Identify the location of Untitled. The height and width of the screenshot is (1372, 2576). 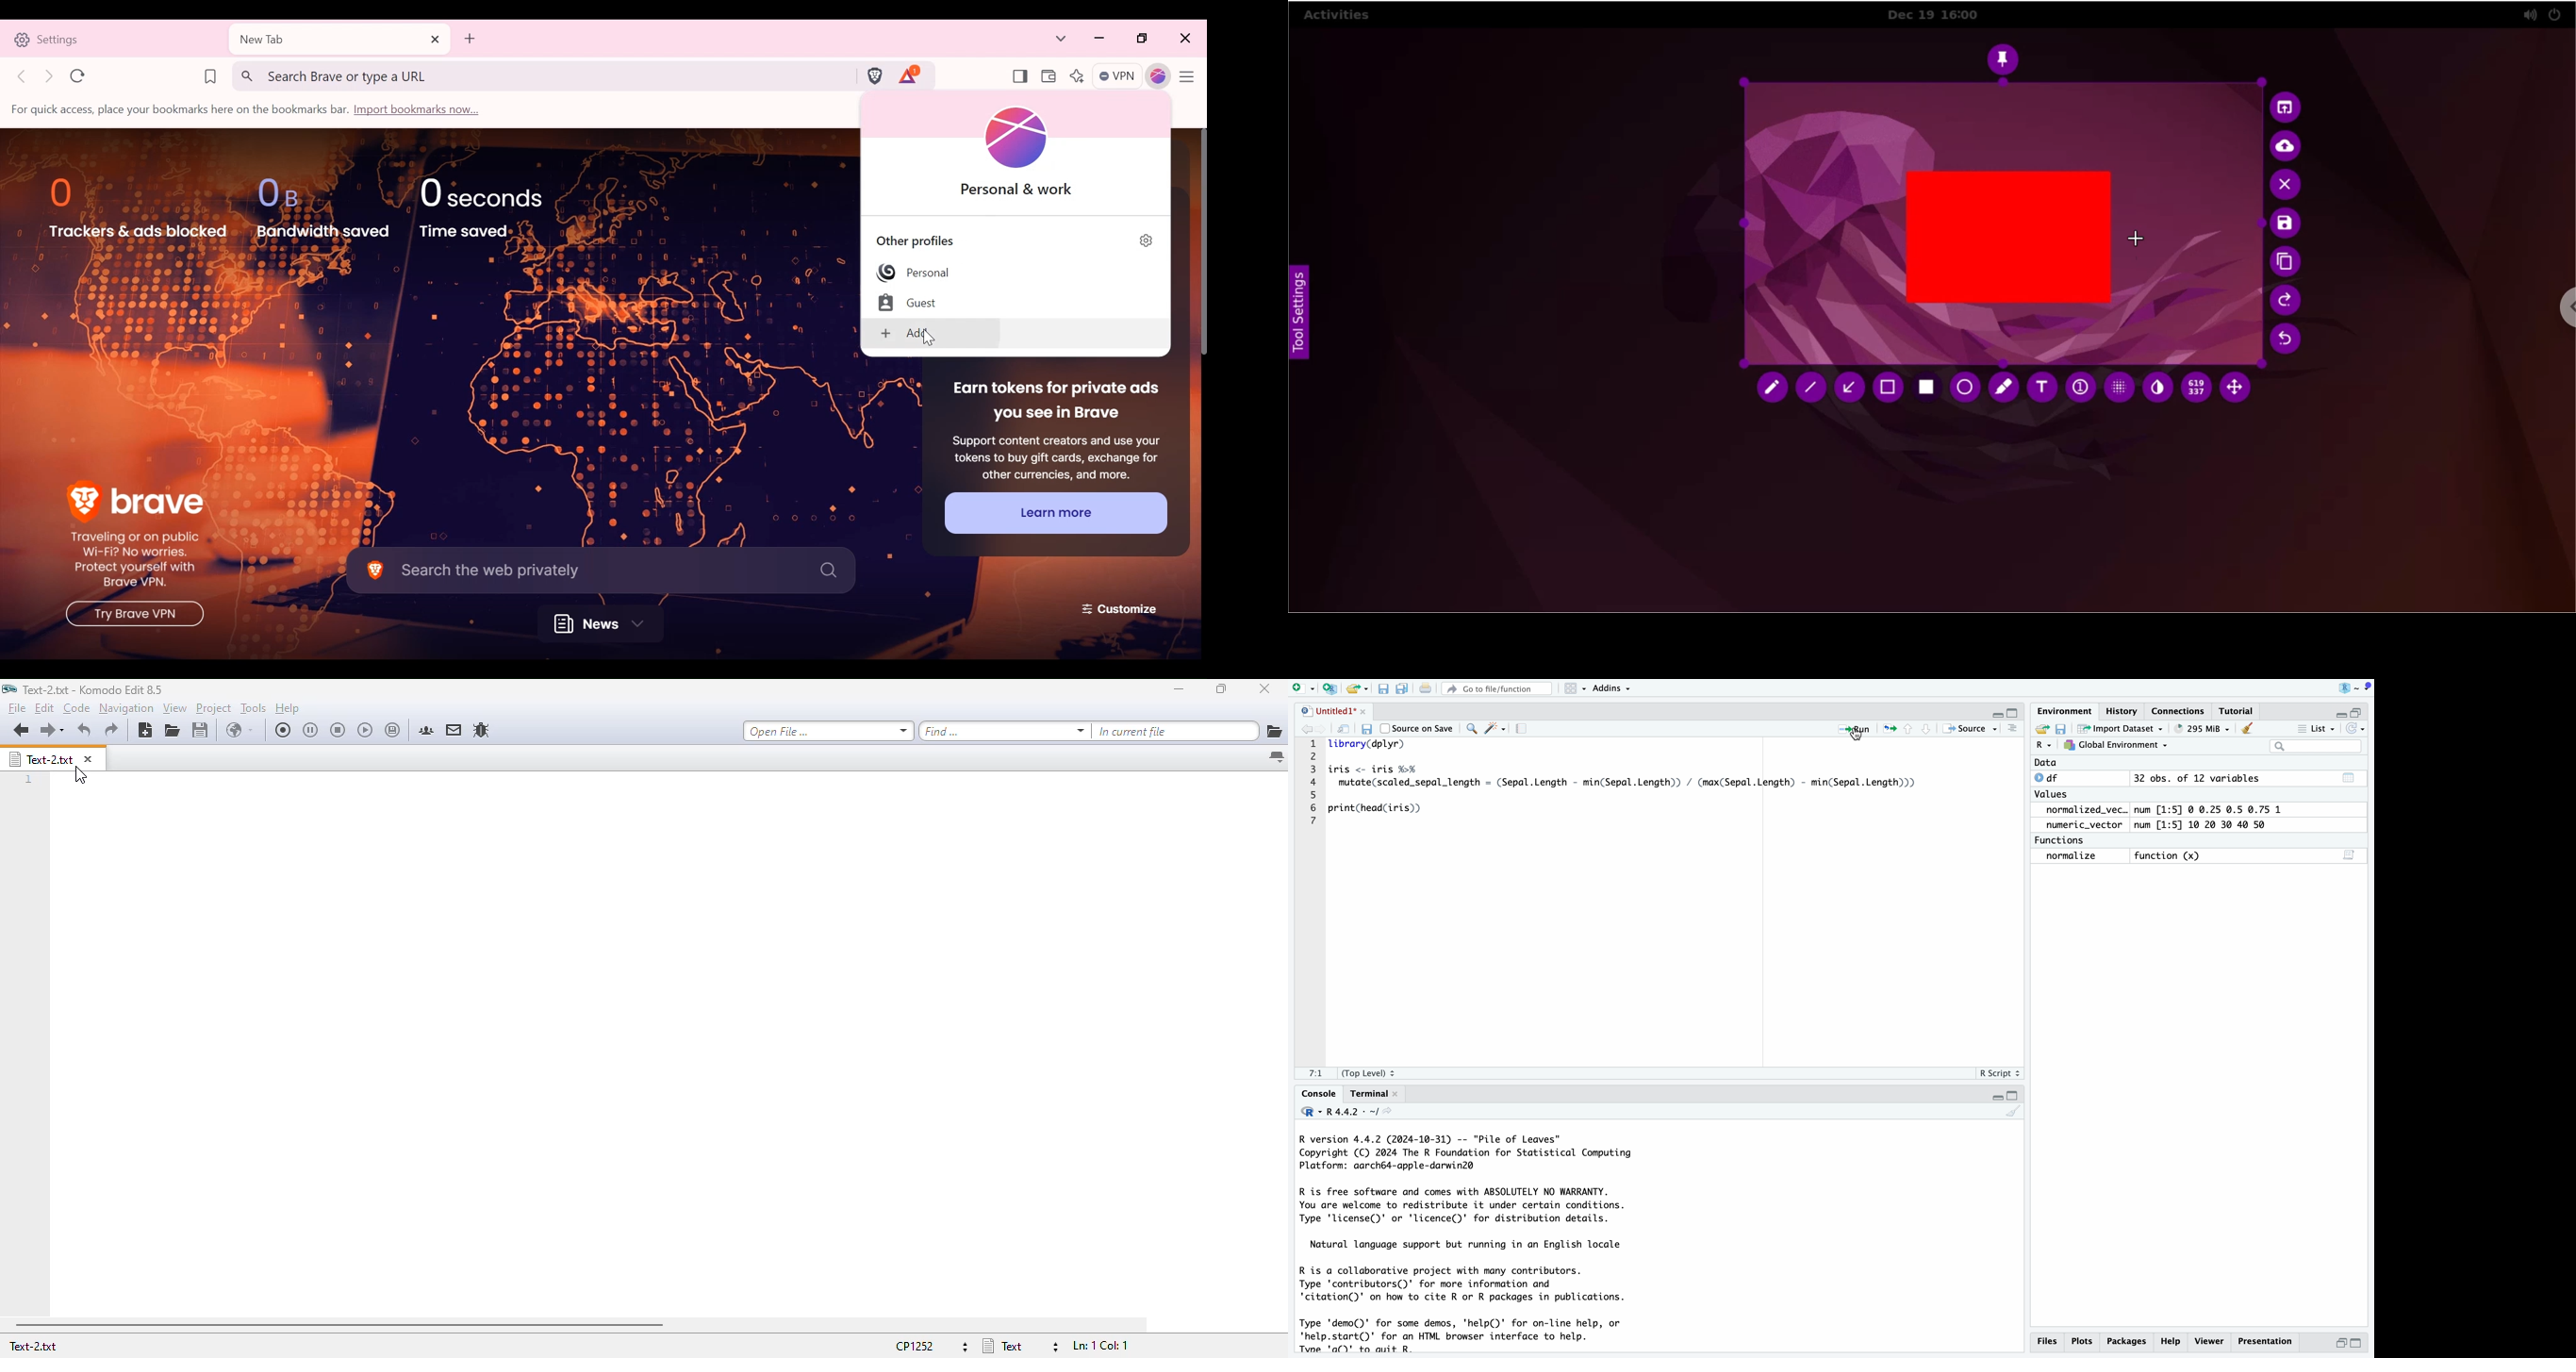
(1331, 711).